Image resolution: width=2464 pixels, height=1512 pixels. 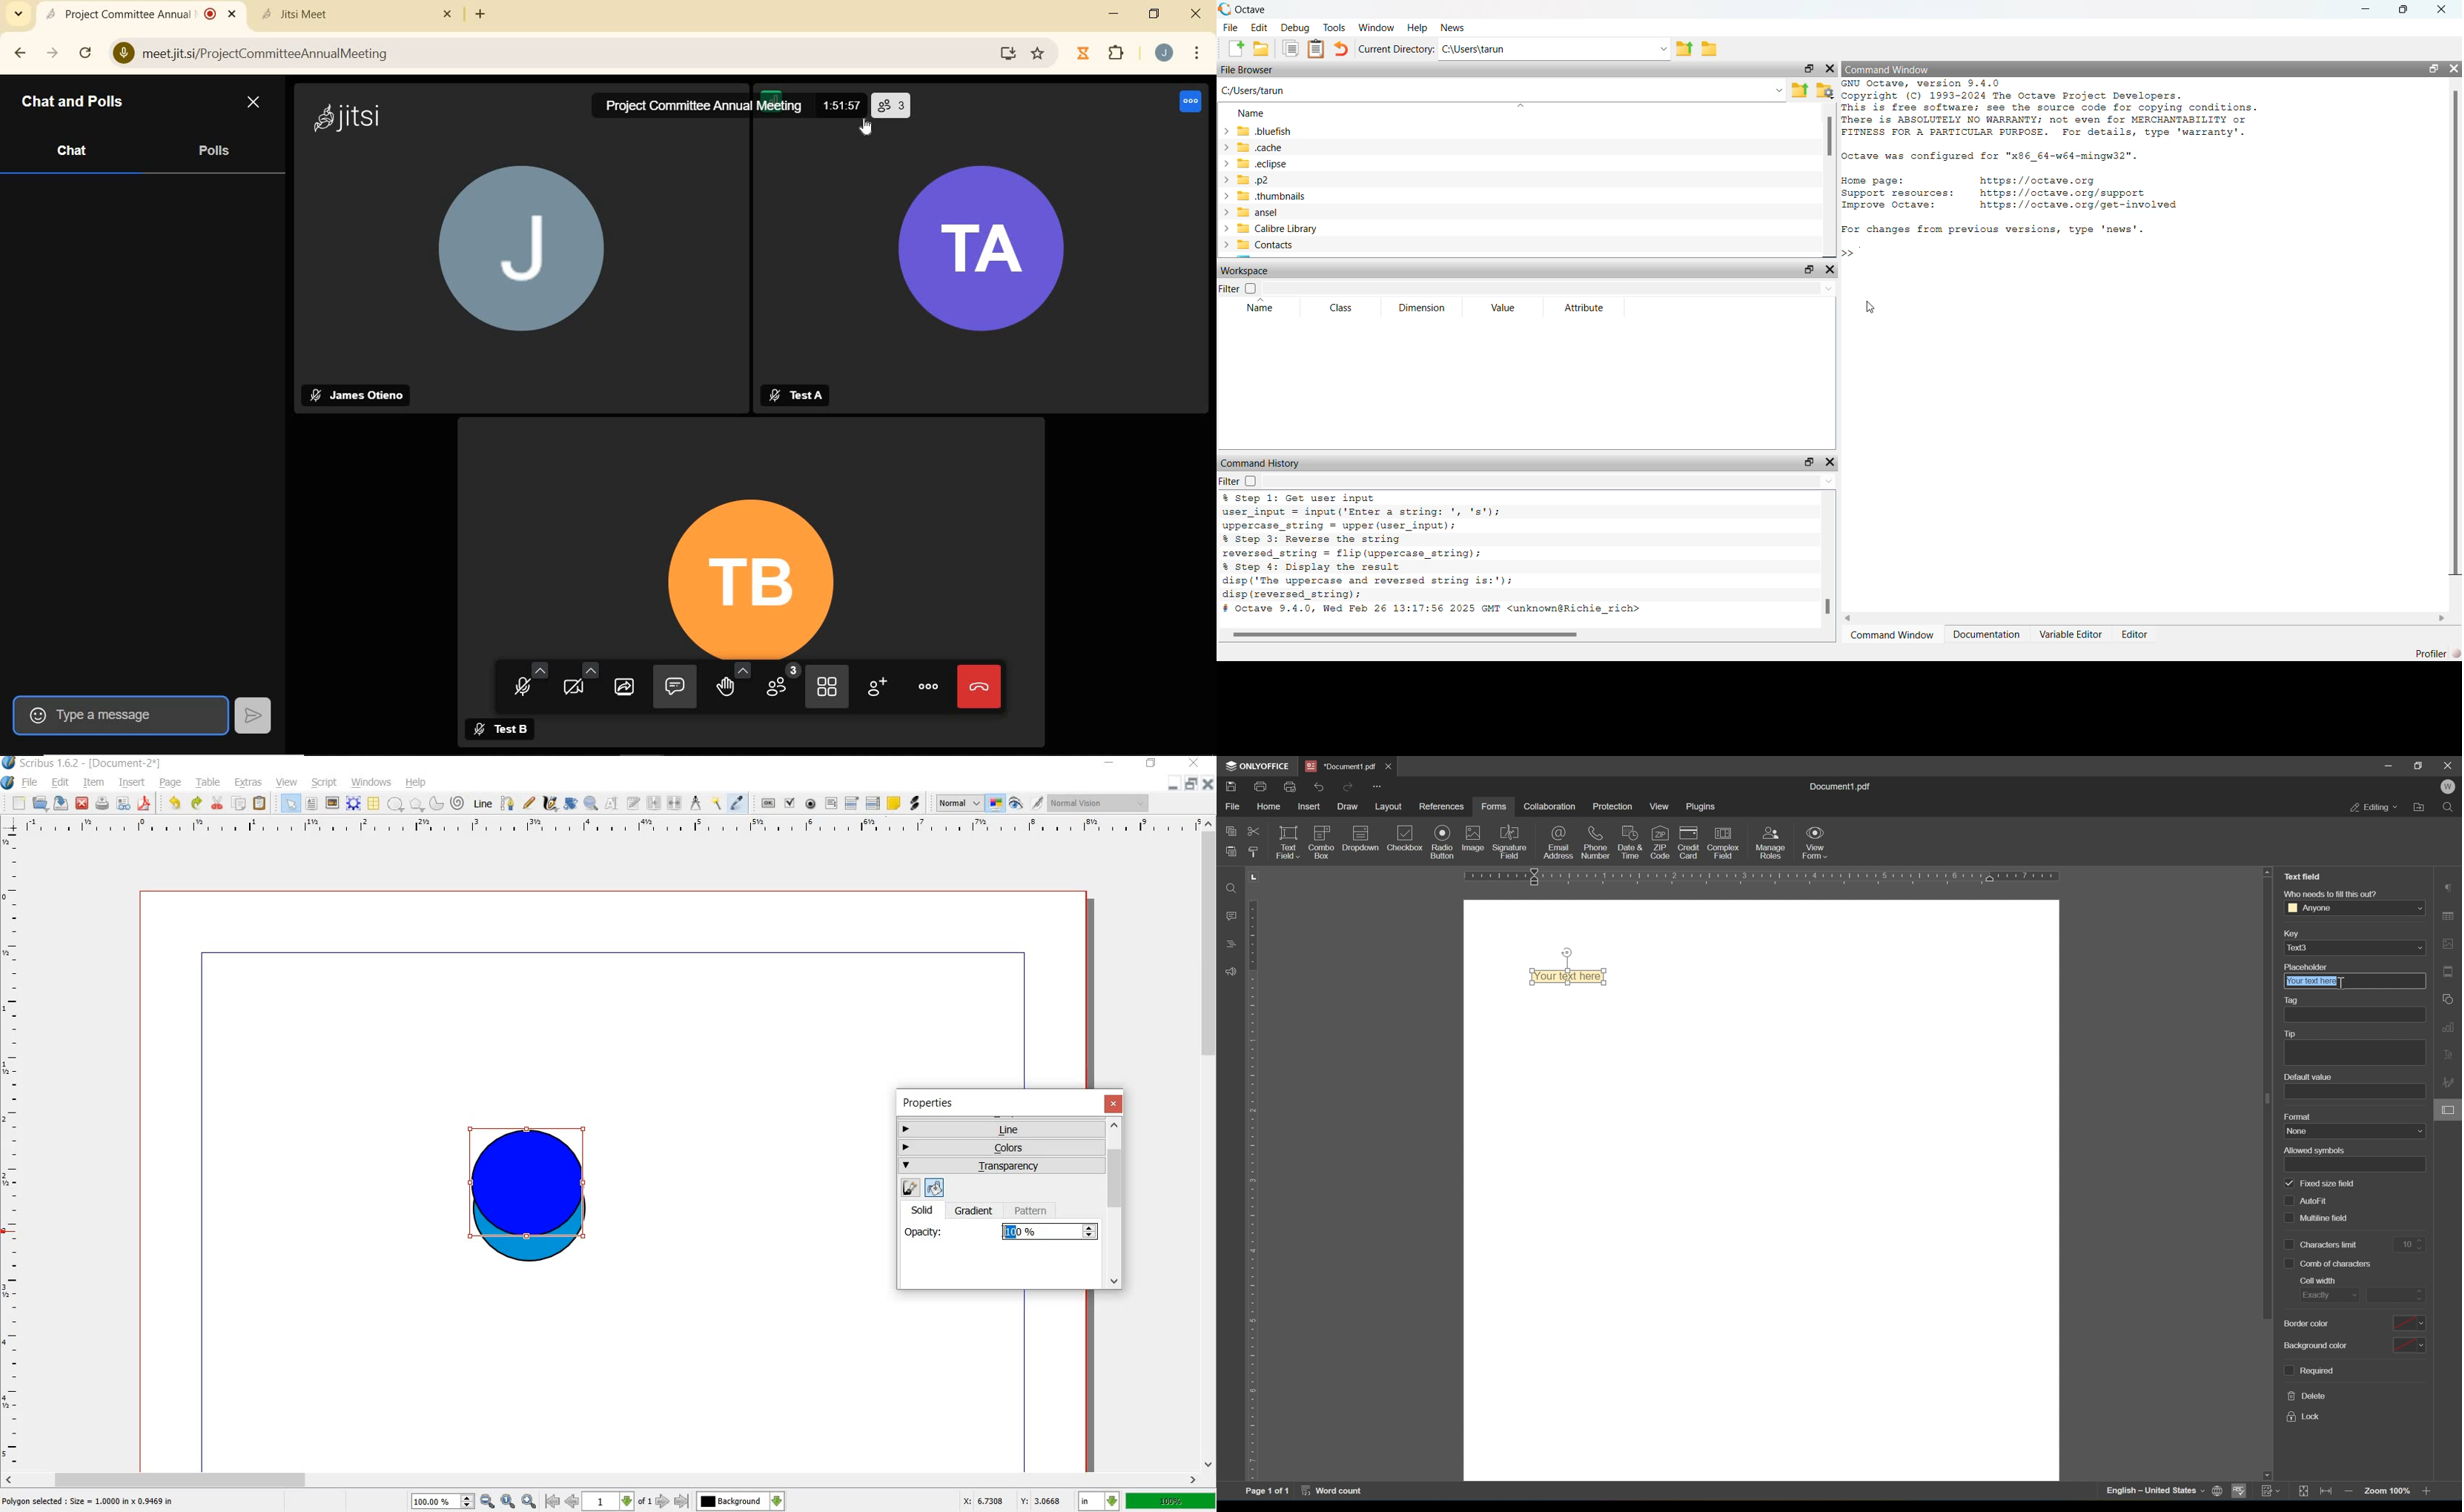 What do you see at coordinates (1194, 15) in the screenshot?
I see `close` at bounding box center [1194, 15].